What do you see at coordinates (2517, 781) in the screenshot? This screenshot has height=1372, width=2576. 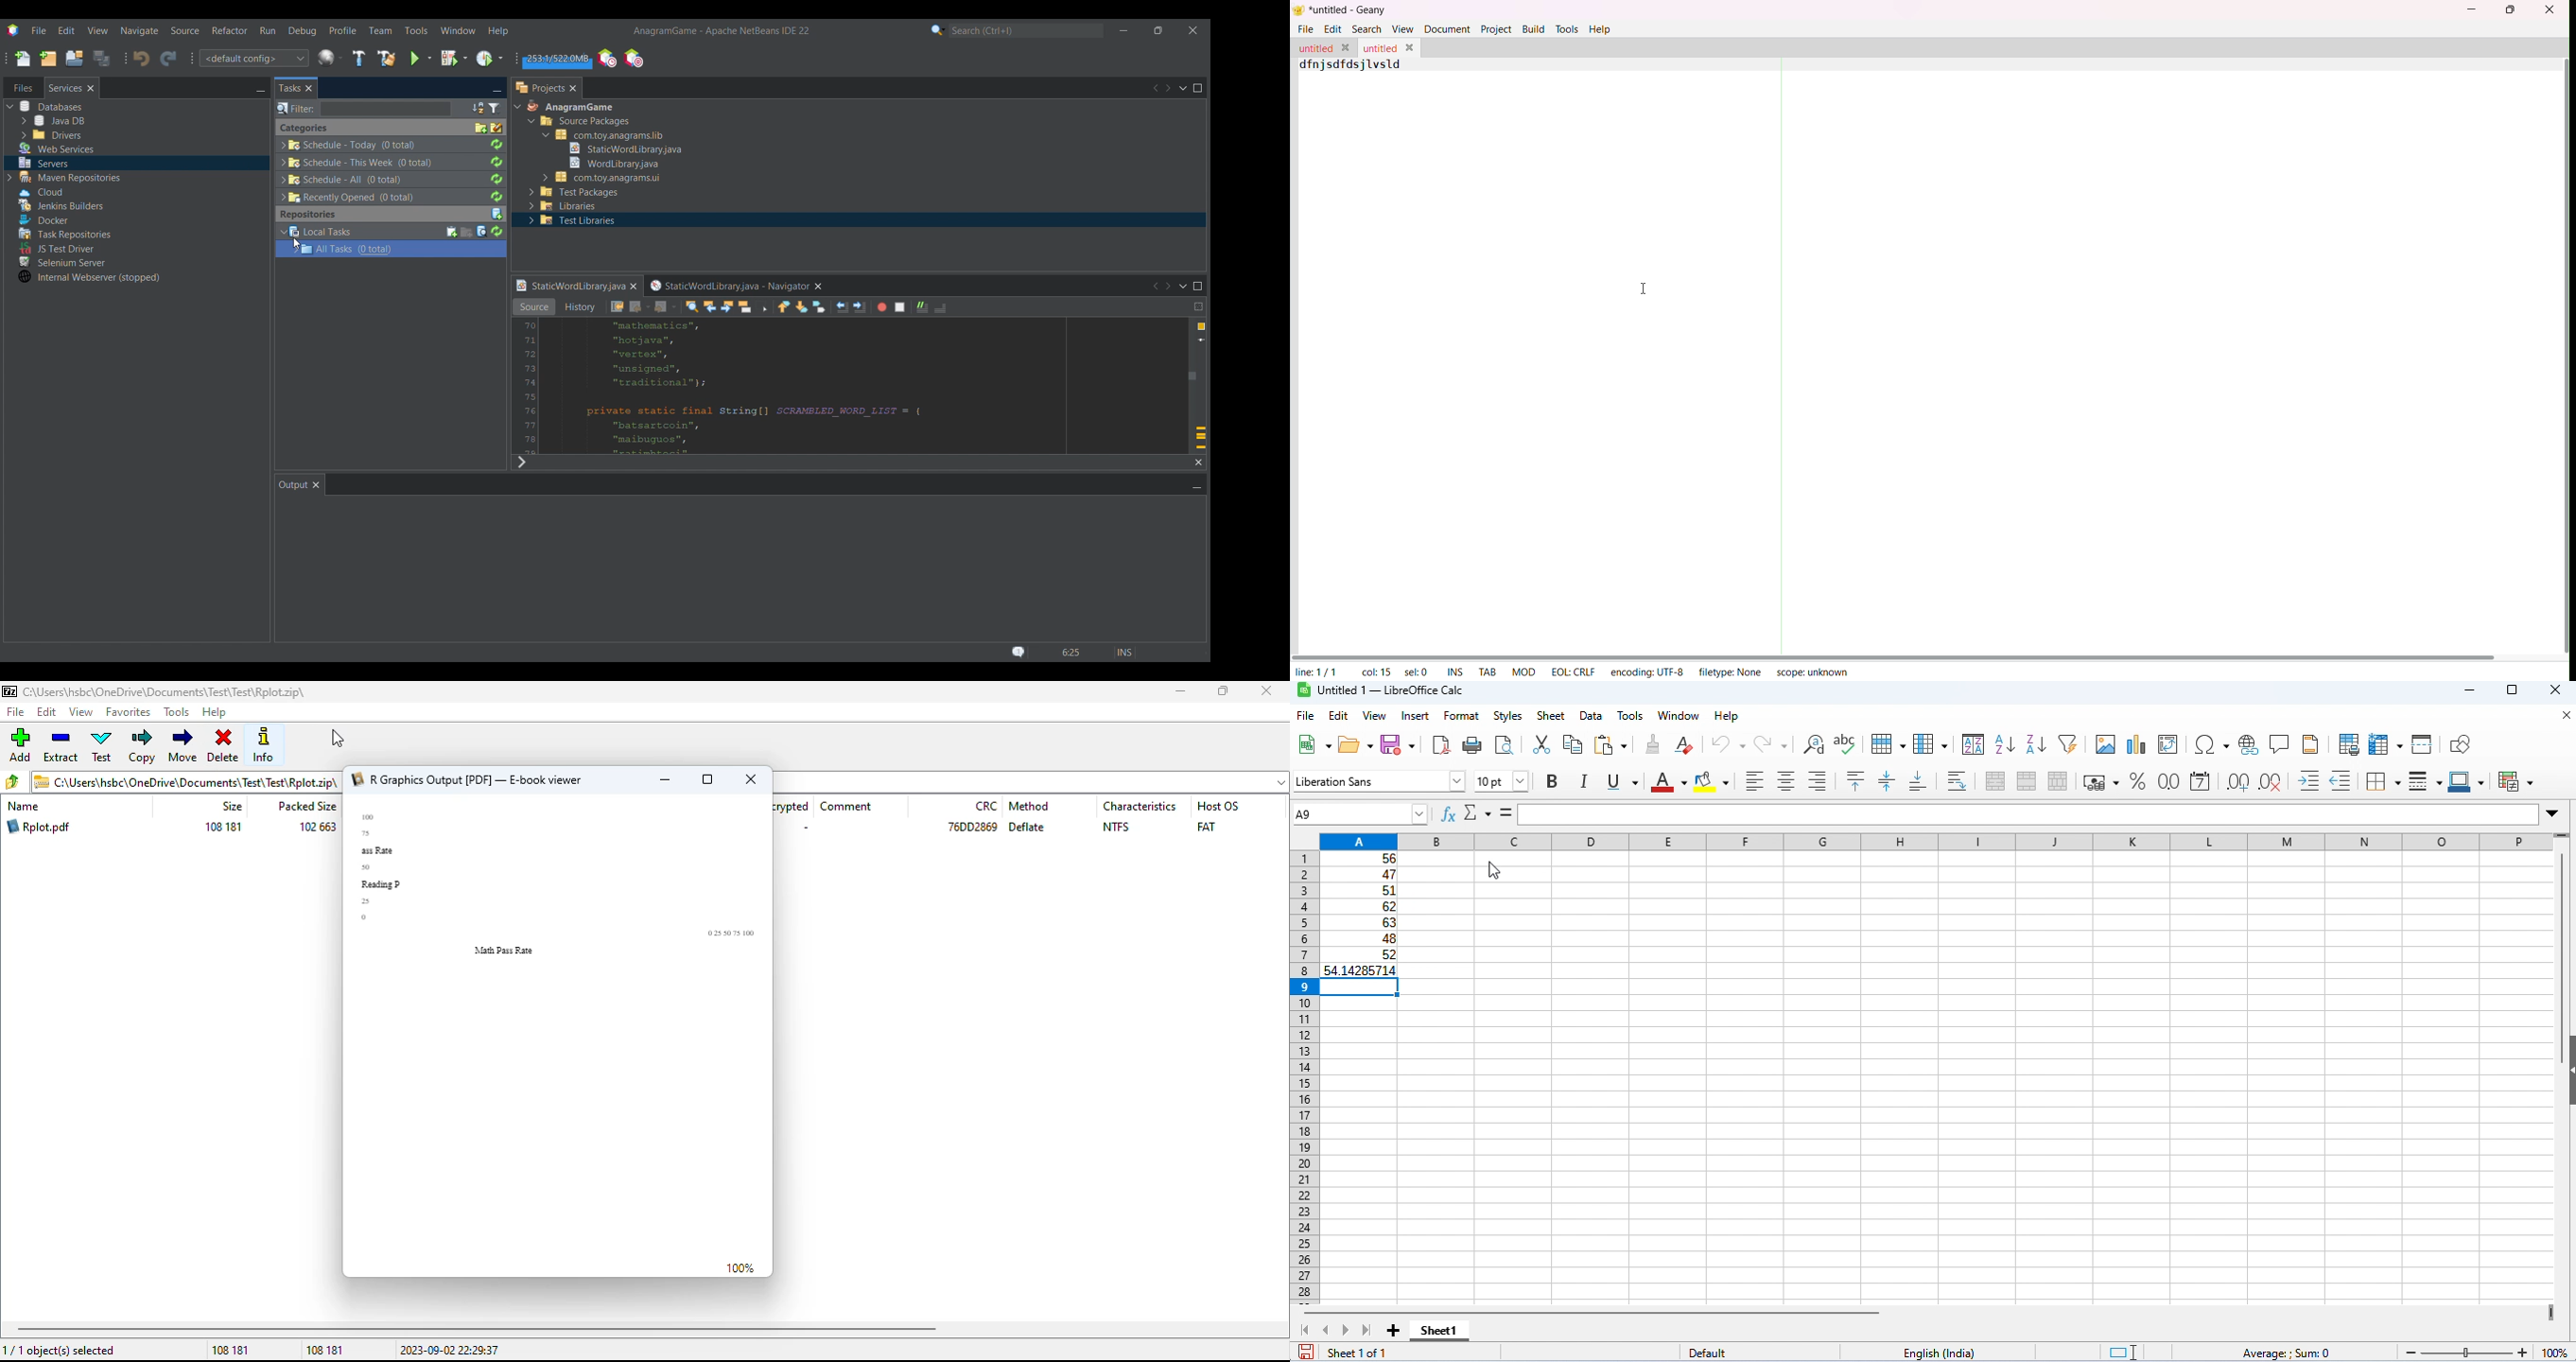 I see `conditional` at bounding box center [2517, 781].